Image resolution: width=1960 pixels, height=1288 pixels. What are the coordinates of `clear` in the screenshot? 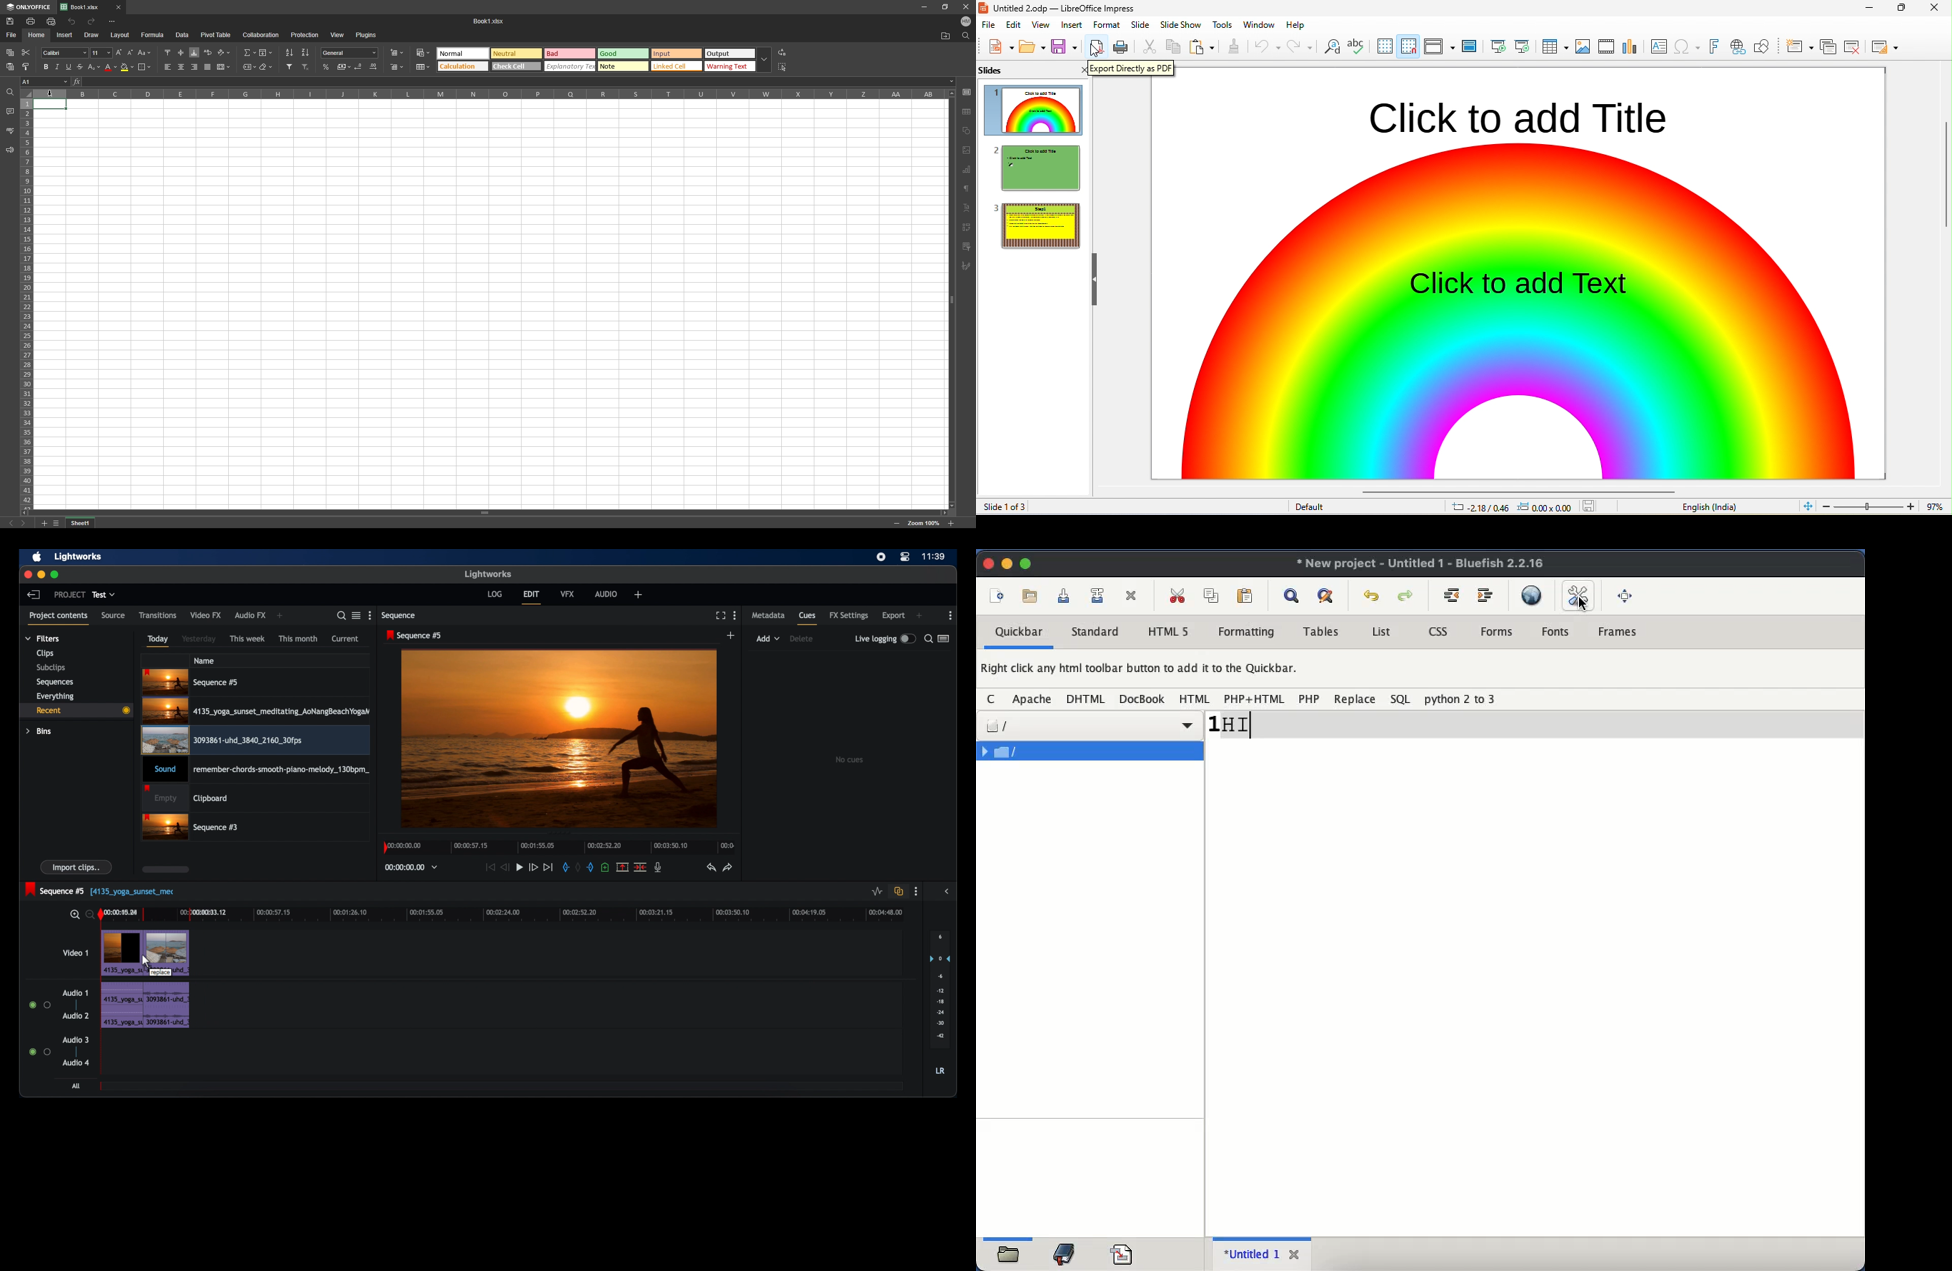 It's located at (269, 67).